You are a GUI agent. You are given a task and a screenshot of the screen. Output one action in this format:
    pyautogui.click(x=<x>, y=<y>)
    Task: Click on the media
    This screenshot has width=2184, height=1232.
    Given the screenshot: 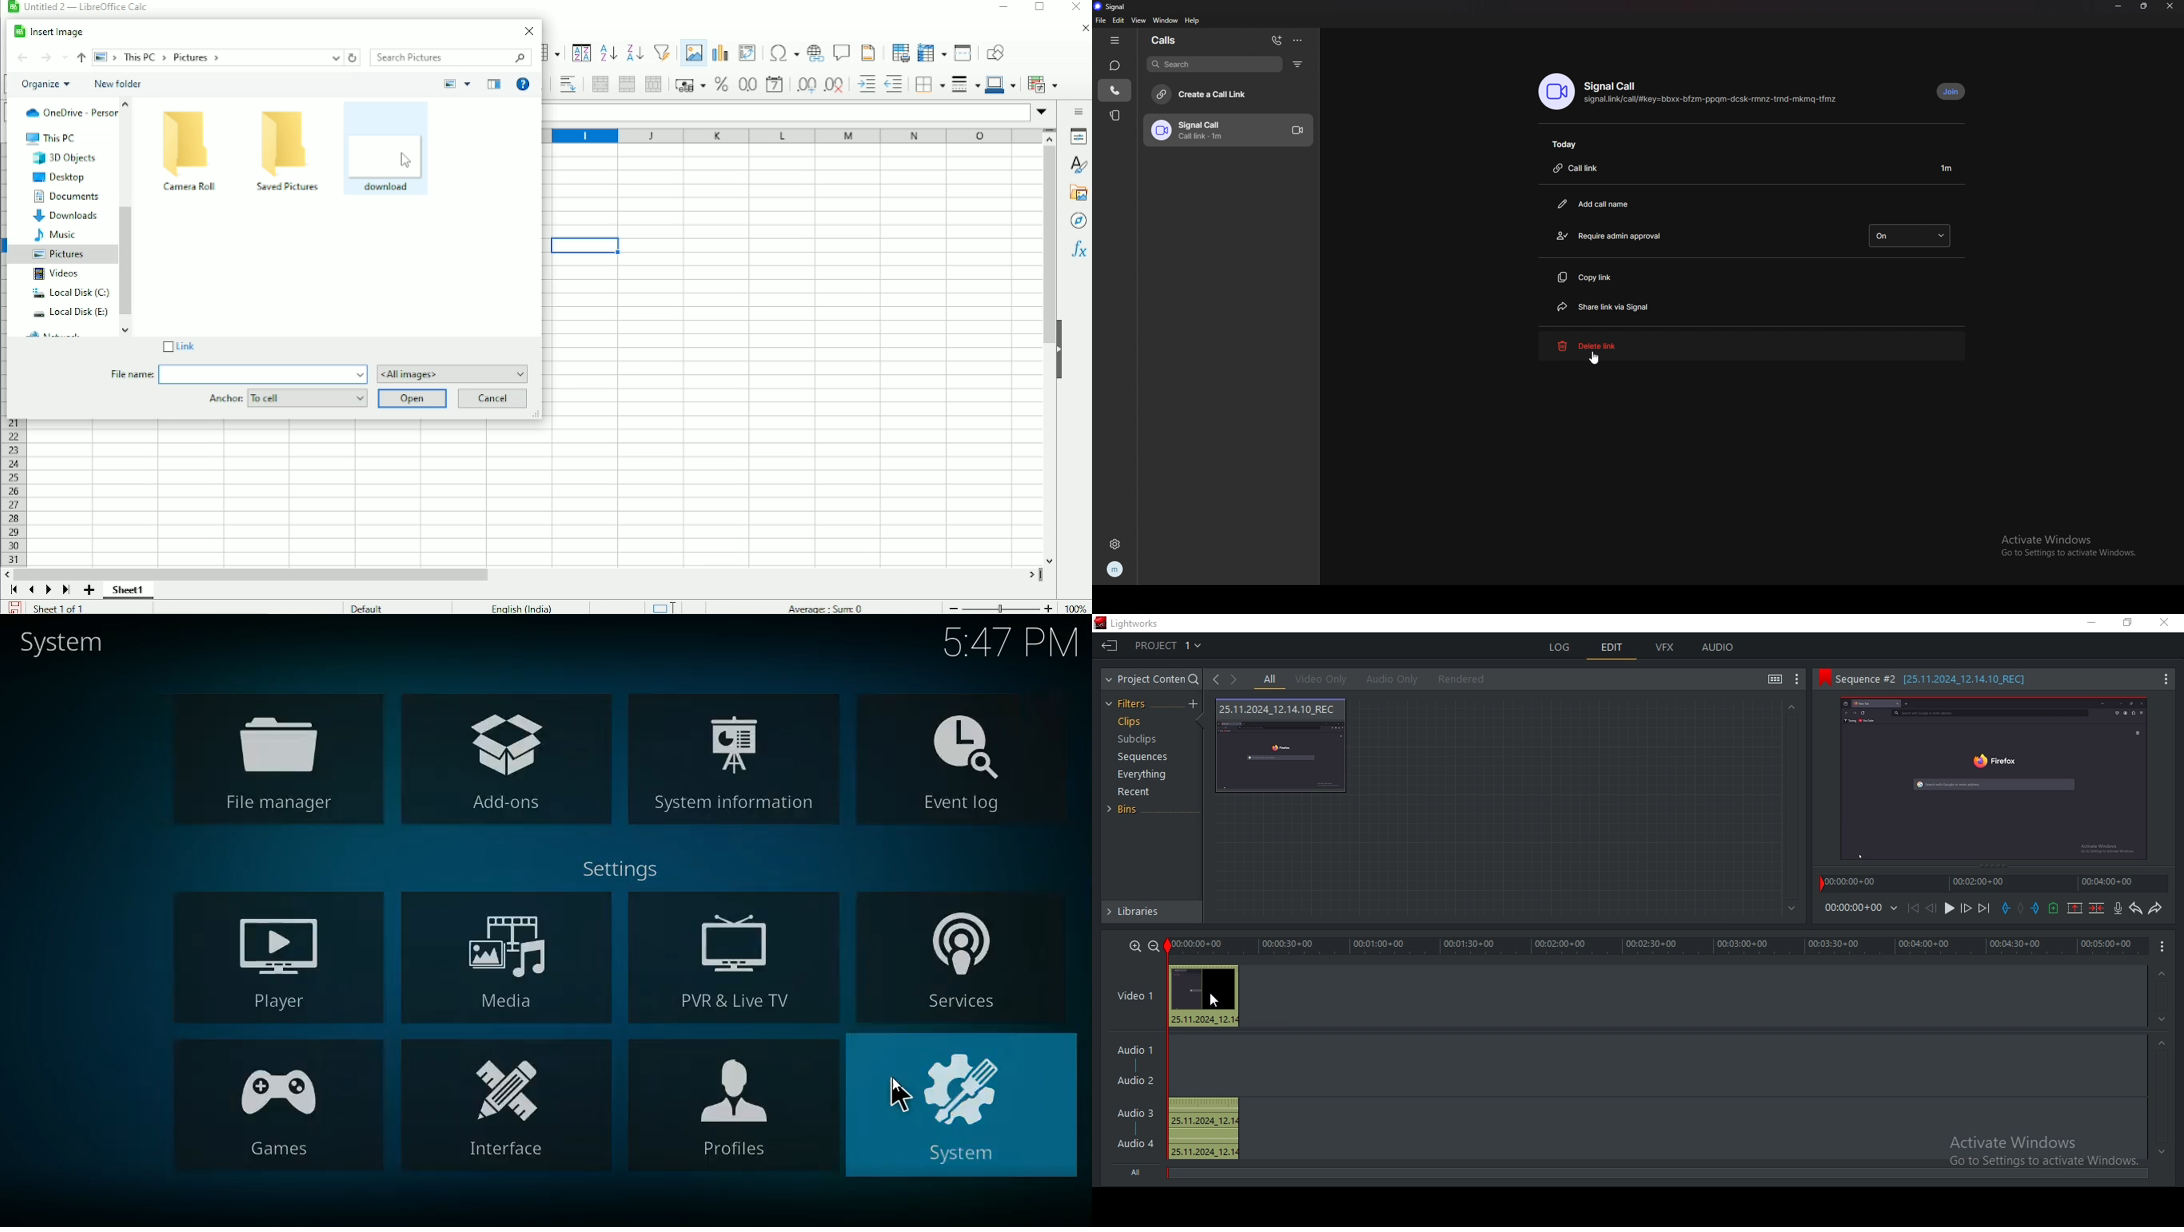 What is the action you would take?
    pyautogui.click(x=507, y=960)
    